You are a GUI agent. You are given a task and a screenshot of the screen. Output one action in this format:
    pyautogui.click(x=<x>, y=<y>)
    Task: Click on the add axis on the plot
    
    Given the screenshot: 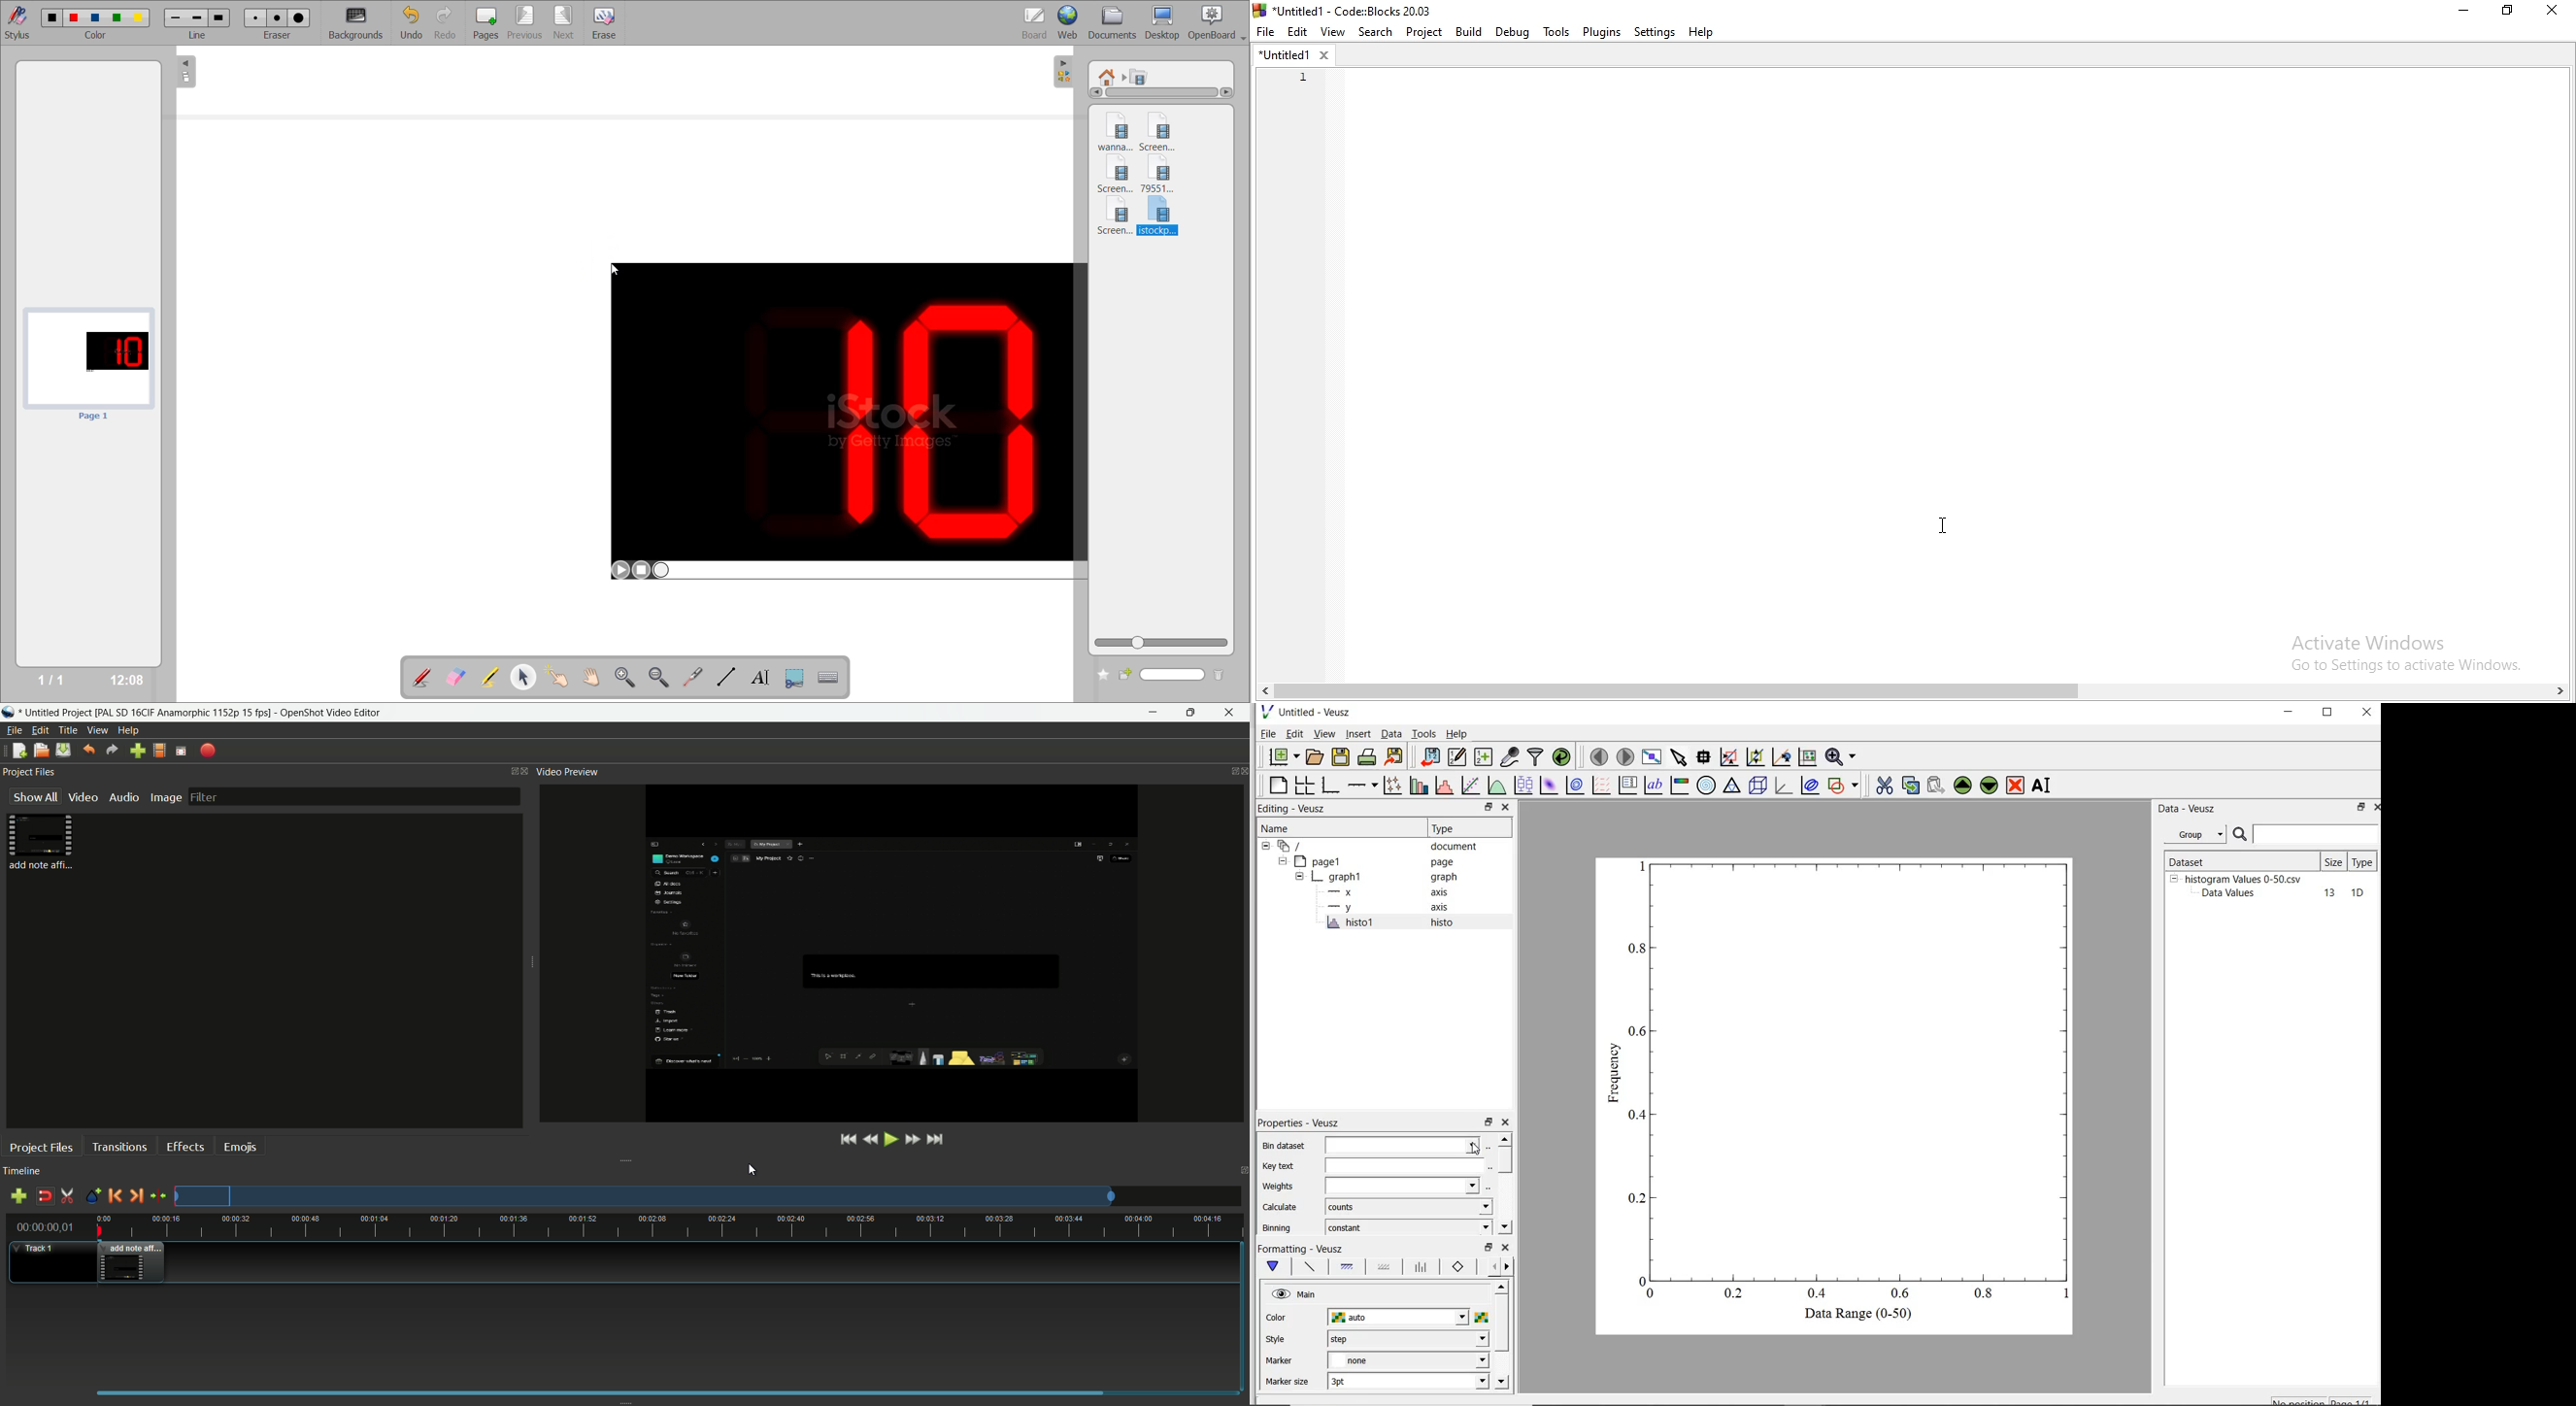 What is the action you would take?
    pyautogui.click(x=1362, y=784)
    